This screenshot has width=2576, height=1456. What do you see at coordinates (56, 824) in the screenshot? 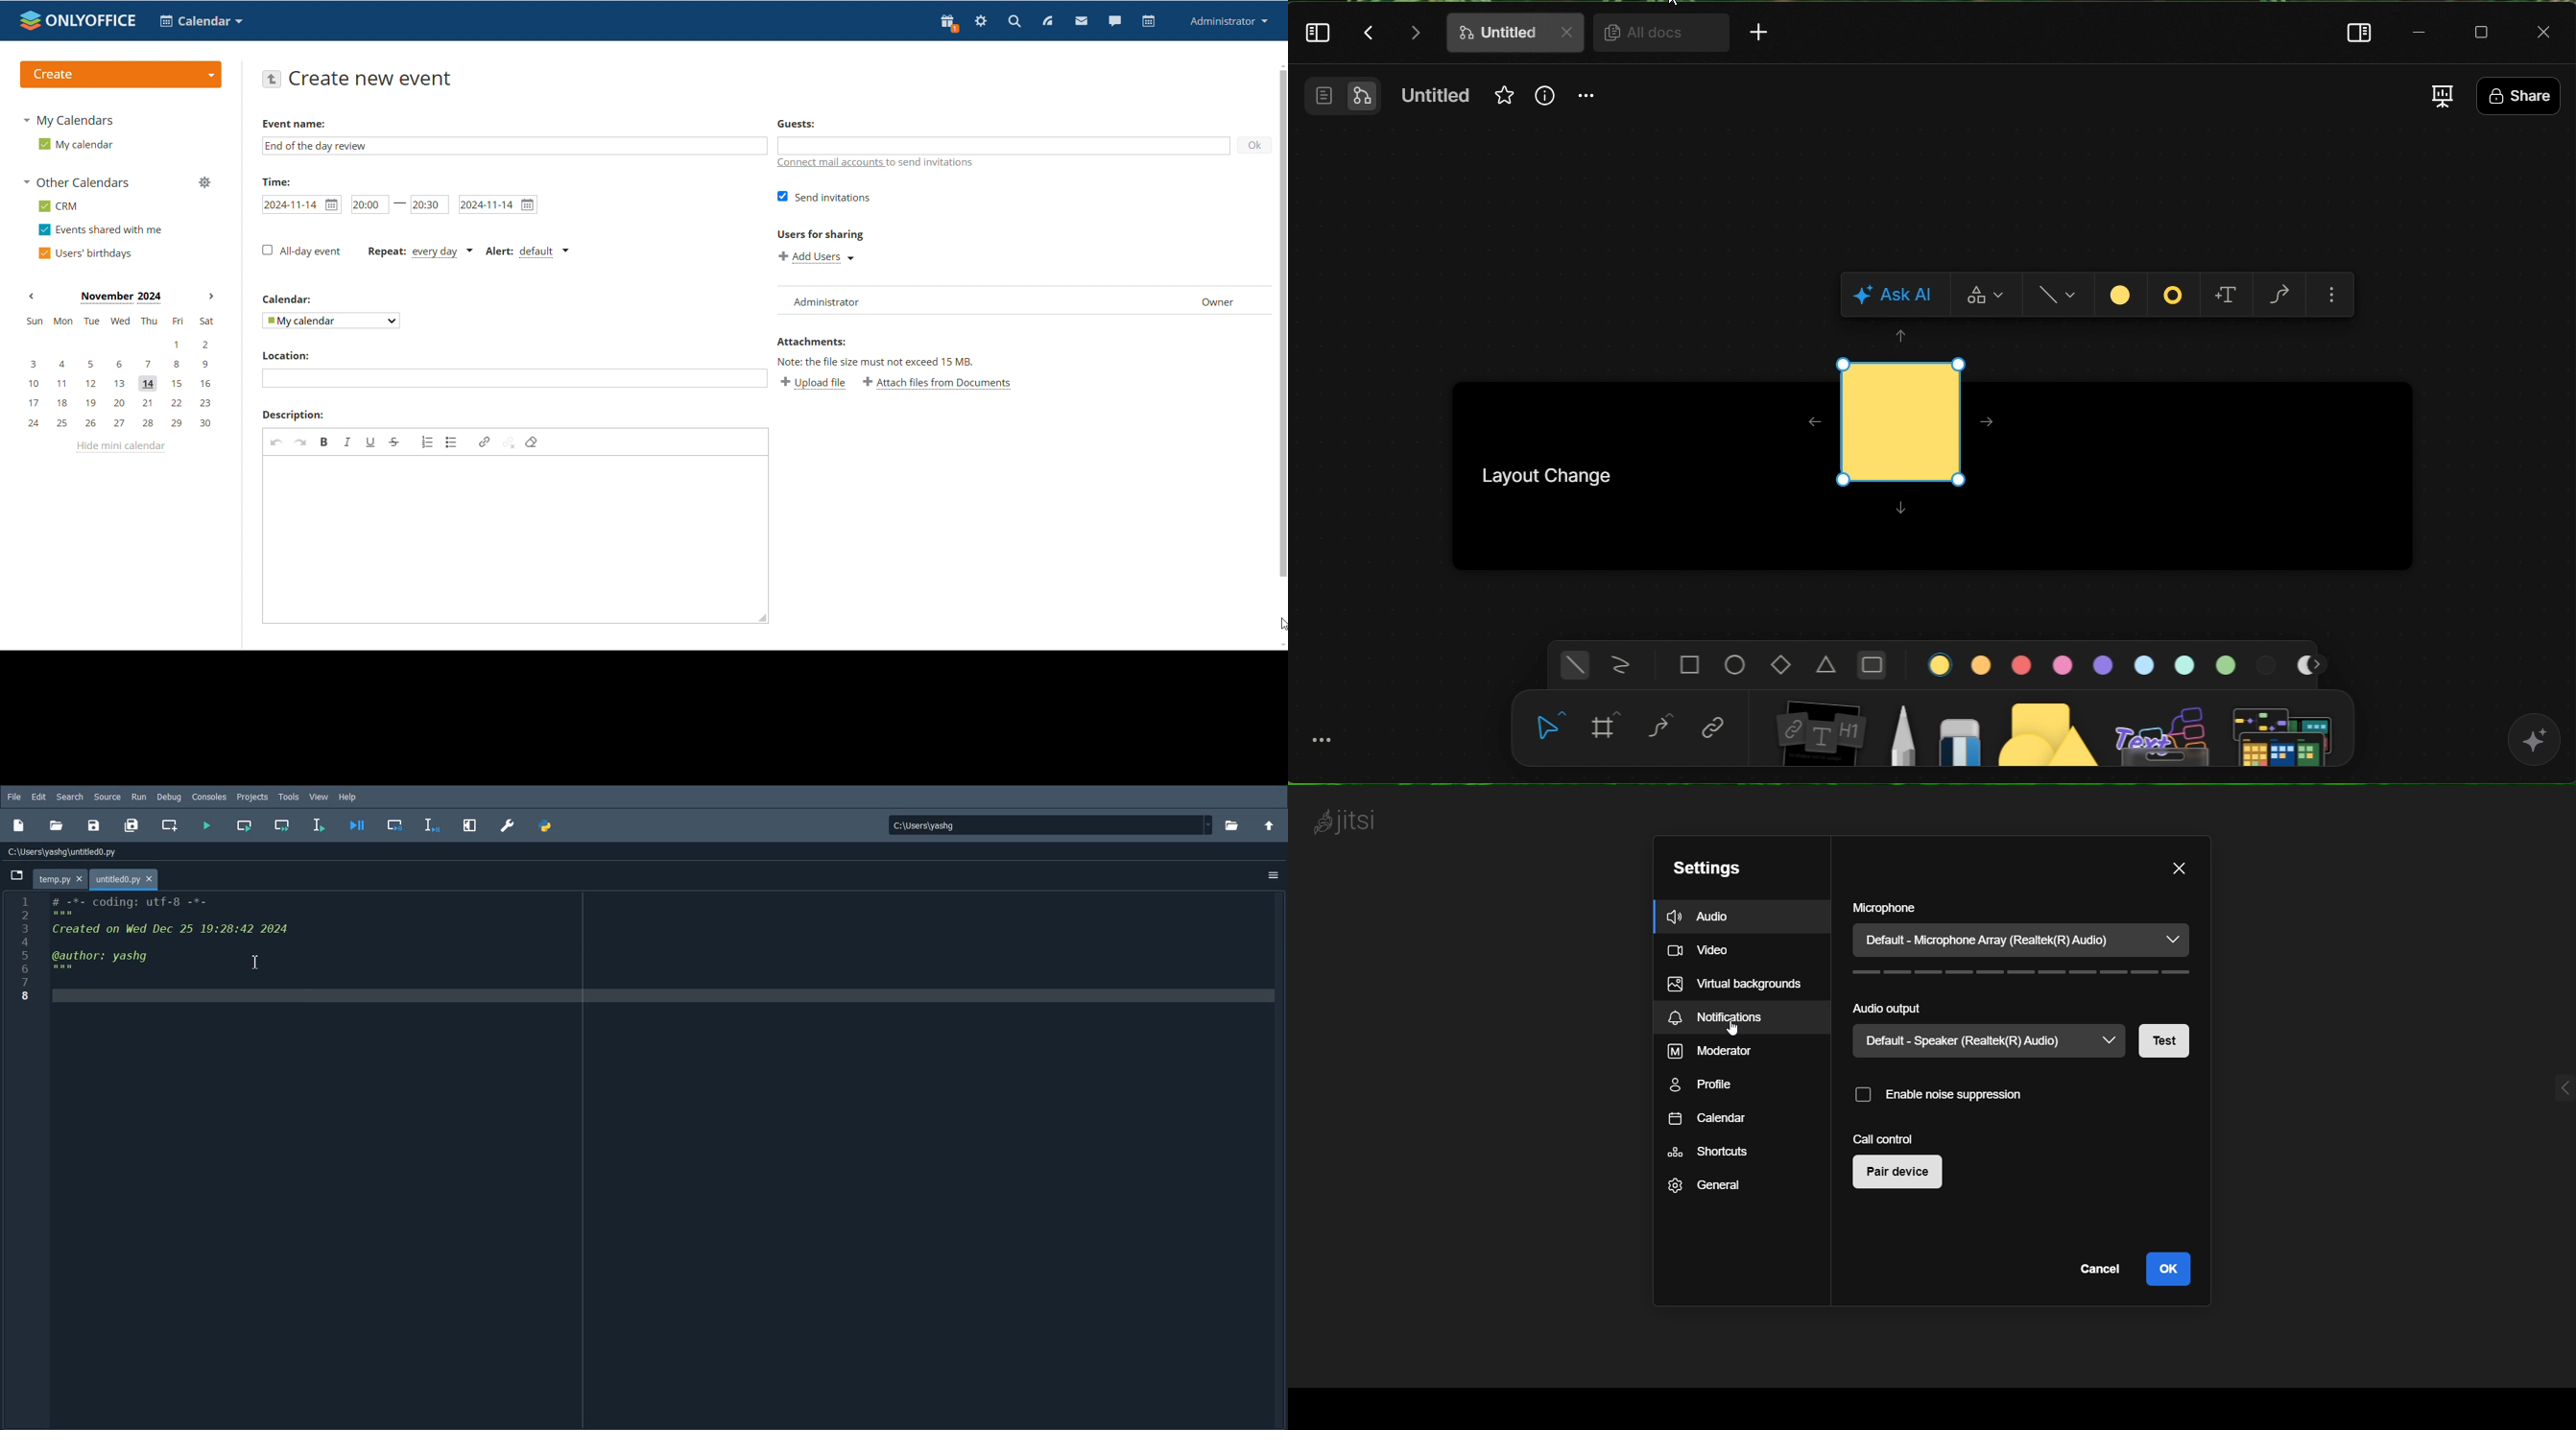
I see `Open file` at bounding box center [56, 824].